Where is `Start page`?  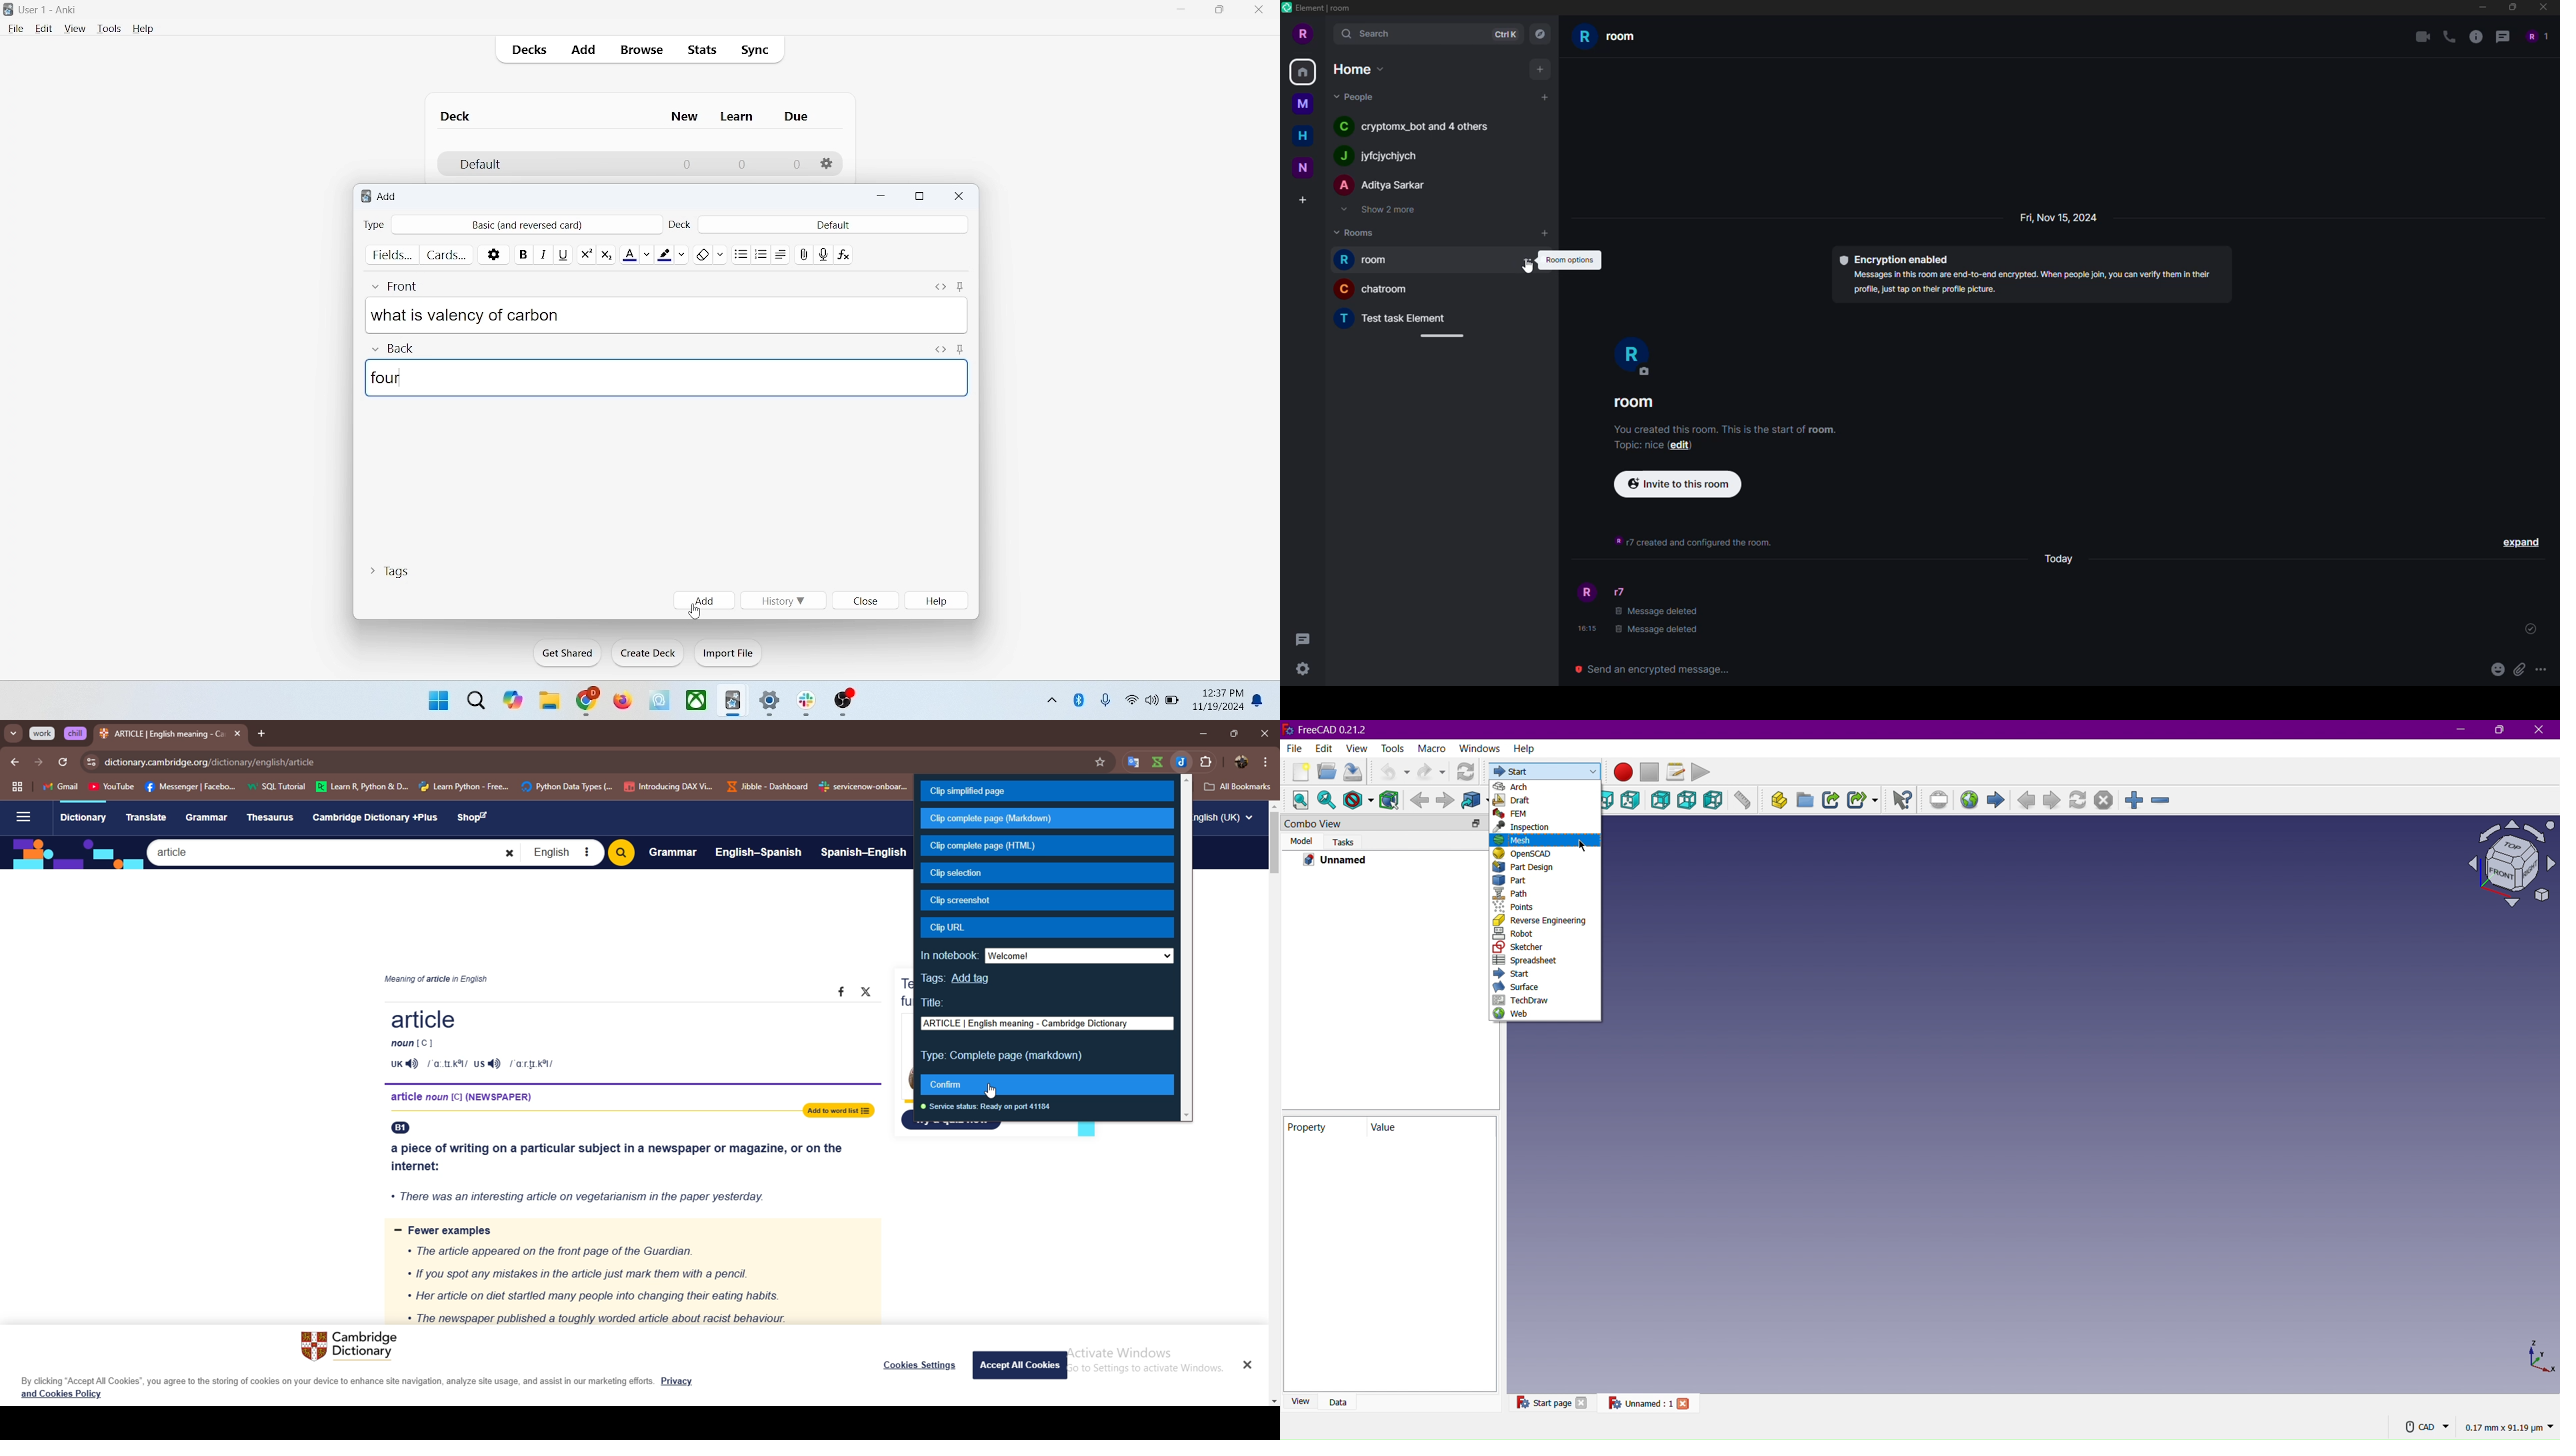
Start page is located at coordinates (1542, 1402).